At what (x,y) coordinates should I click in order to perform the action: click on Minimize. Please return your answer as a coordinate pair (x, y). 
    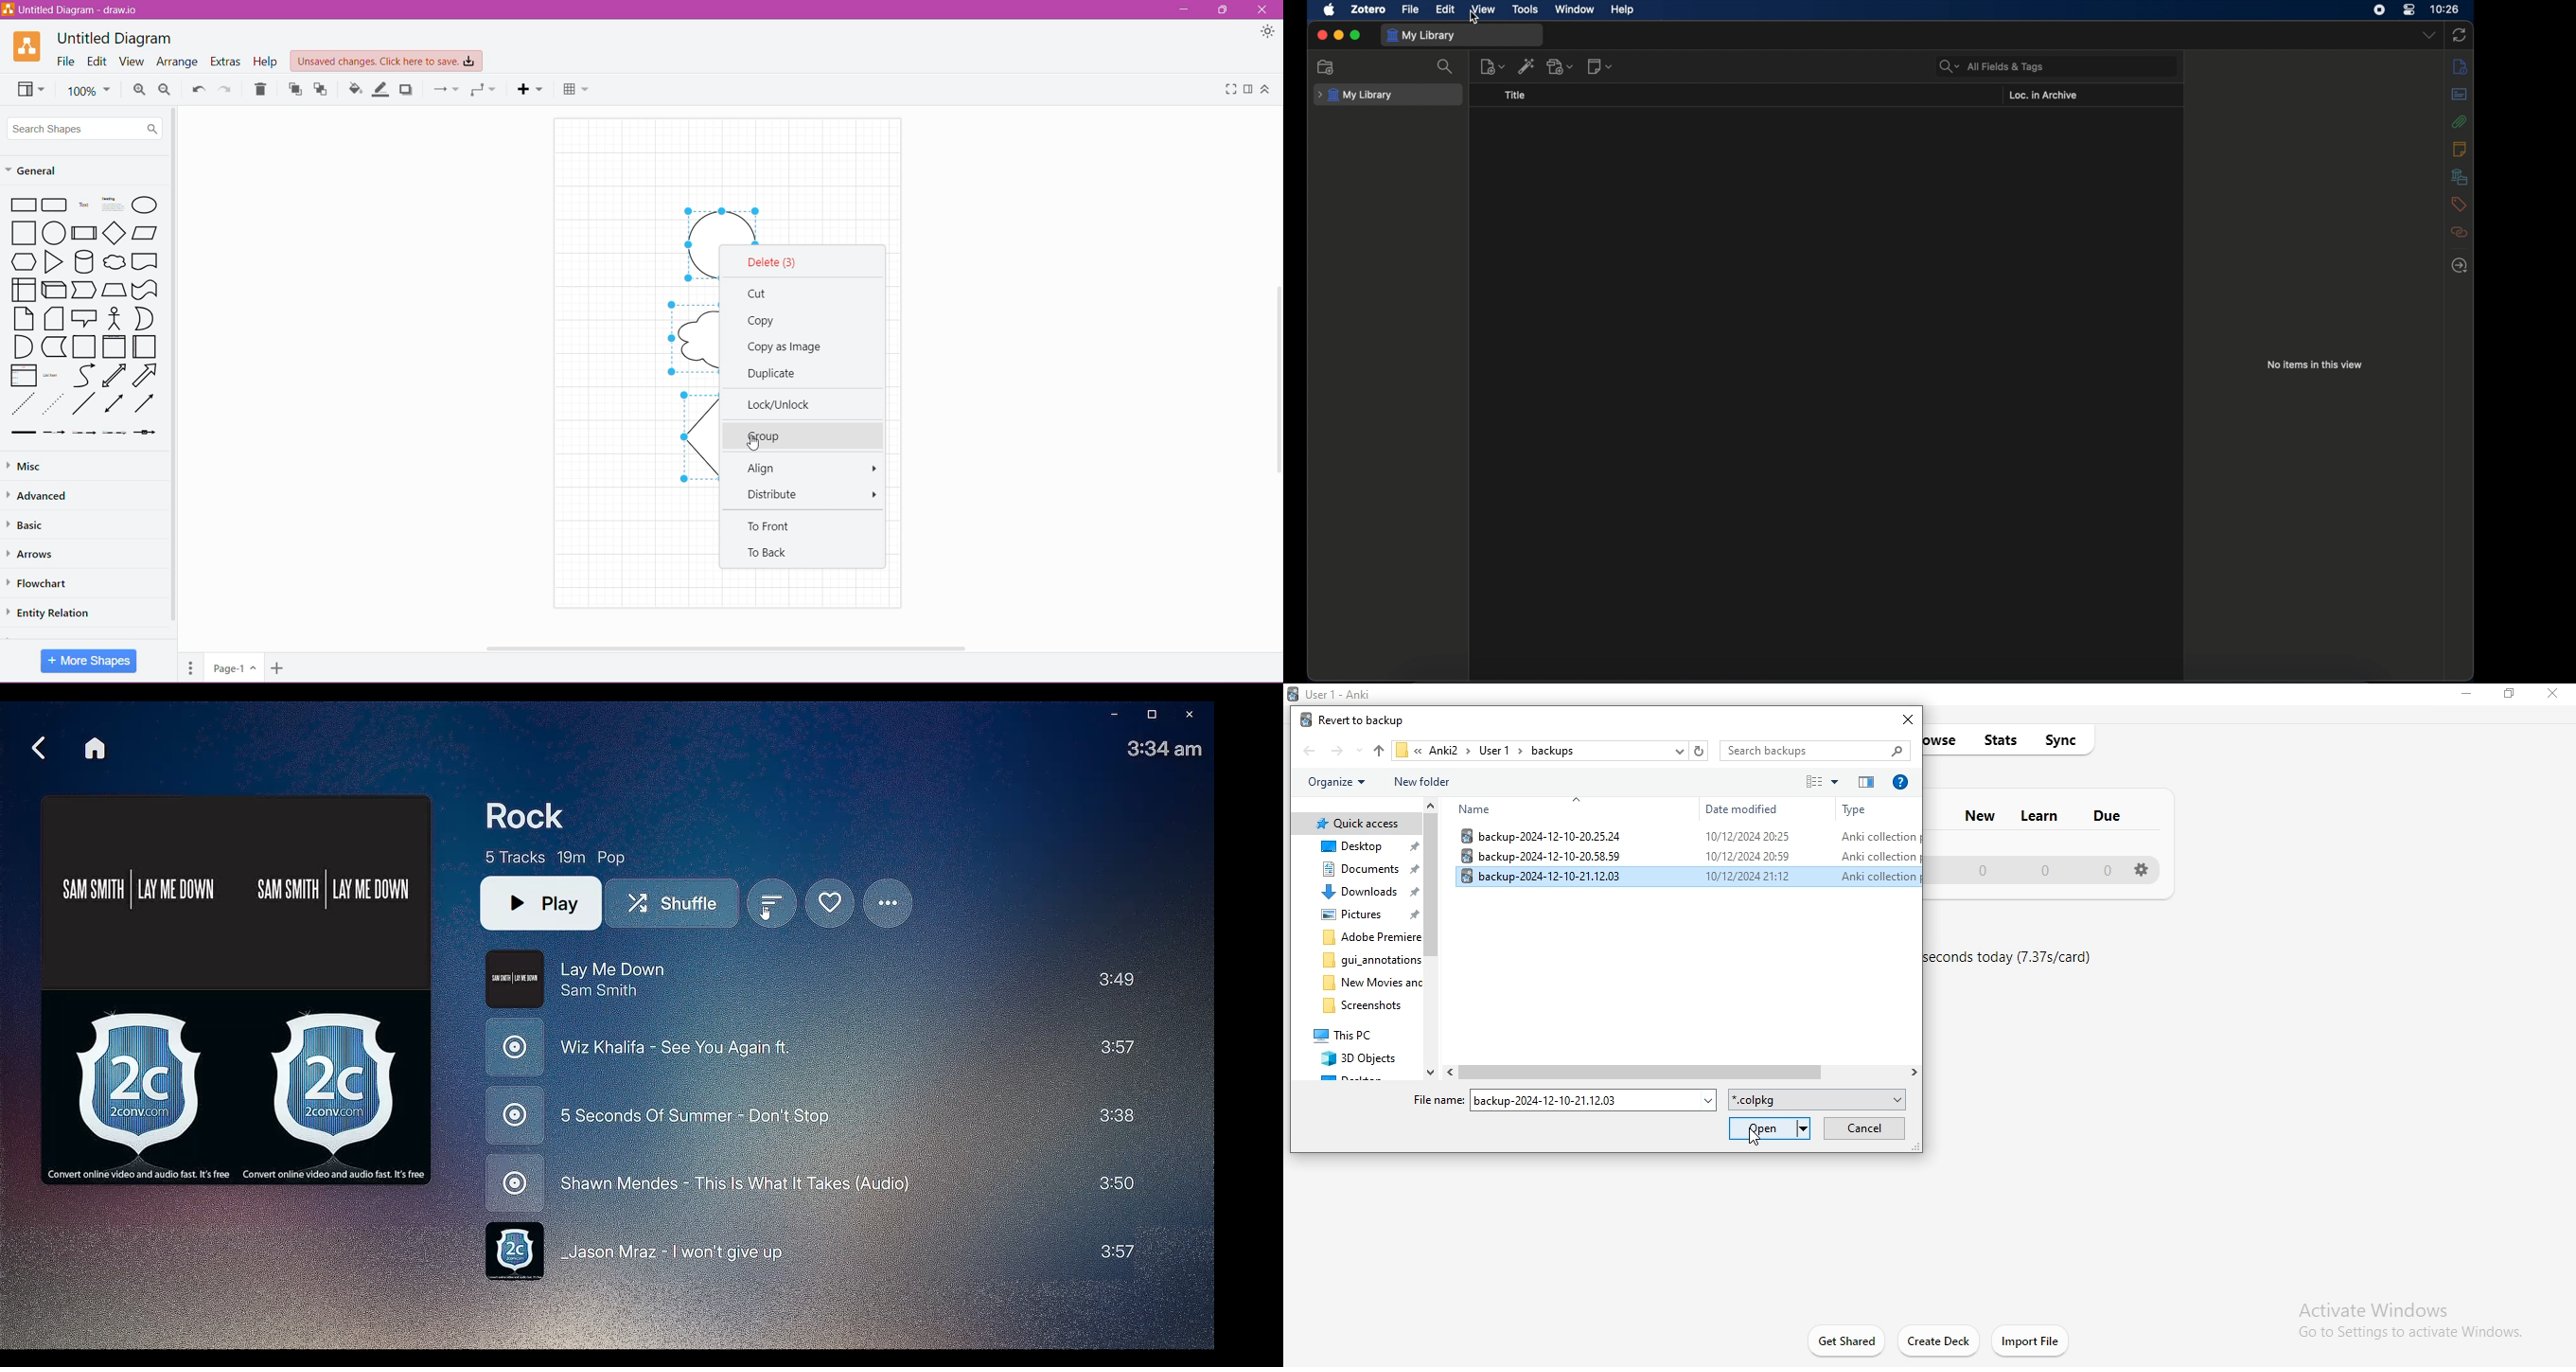
    Looking at the image, I should click on (1184, 10).